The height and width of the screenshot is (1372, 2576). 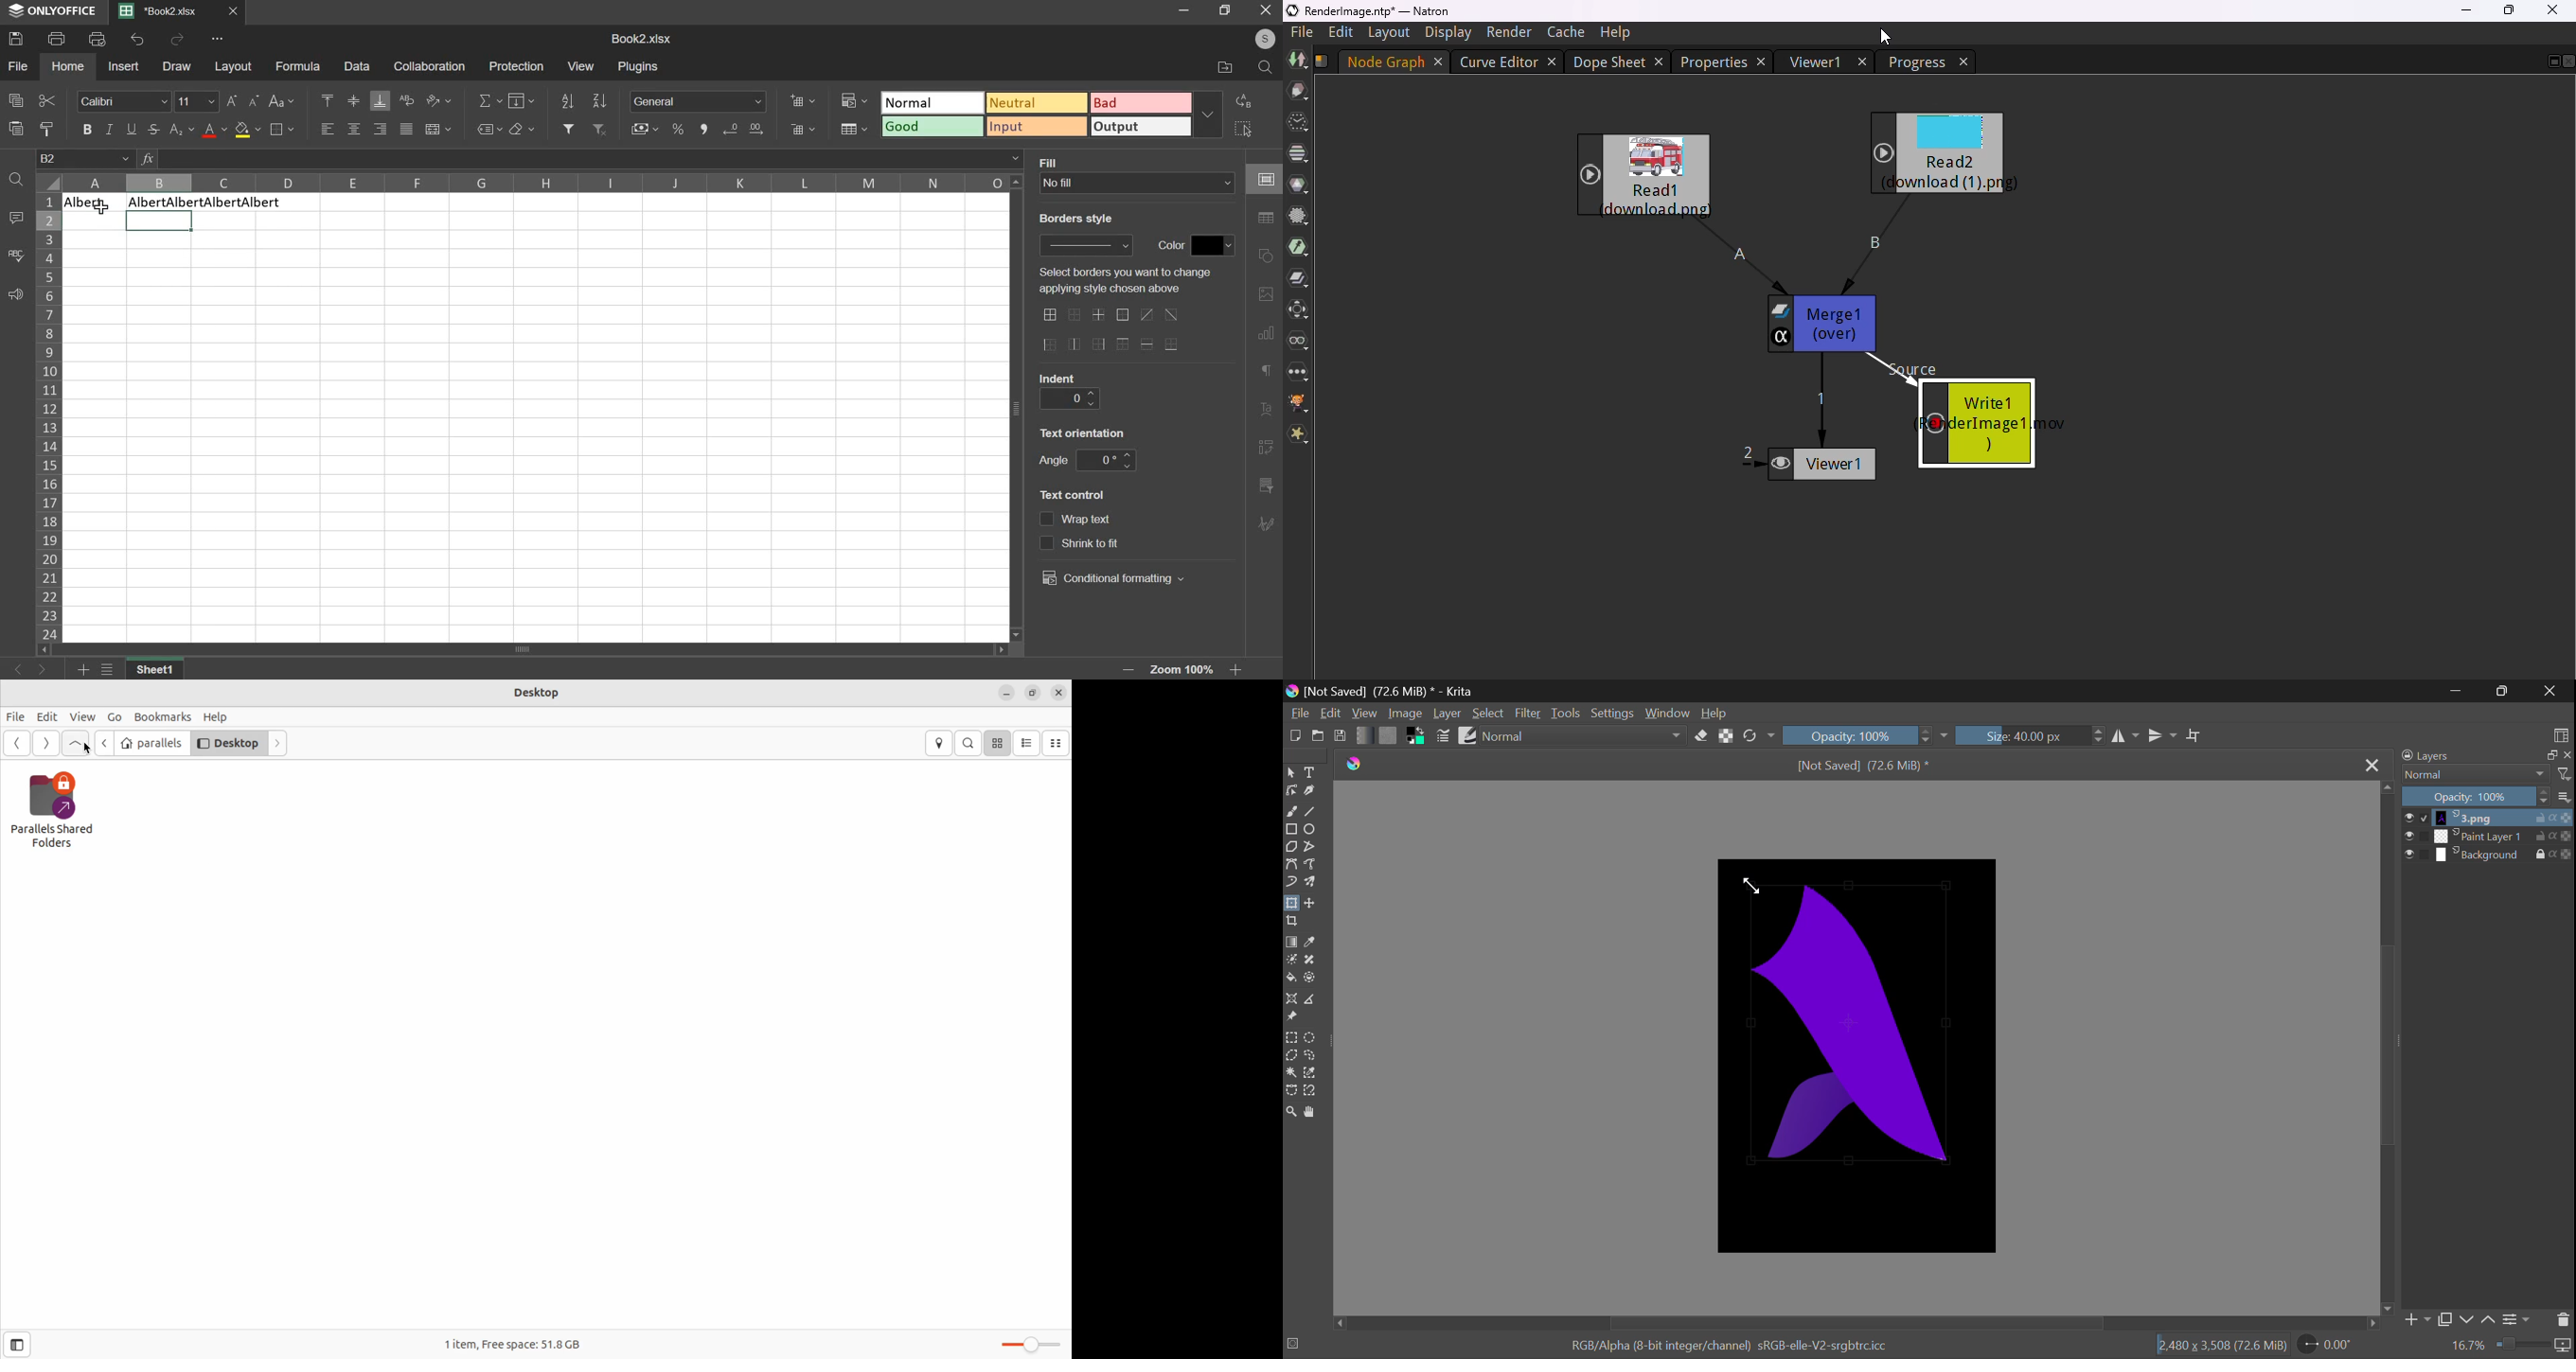 I want to click on Edit, so click(x=1333, y=713).